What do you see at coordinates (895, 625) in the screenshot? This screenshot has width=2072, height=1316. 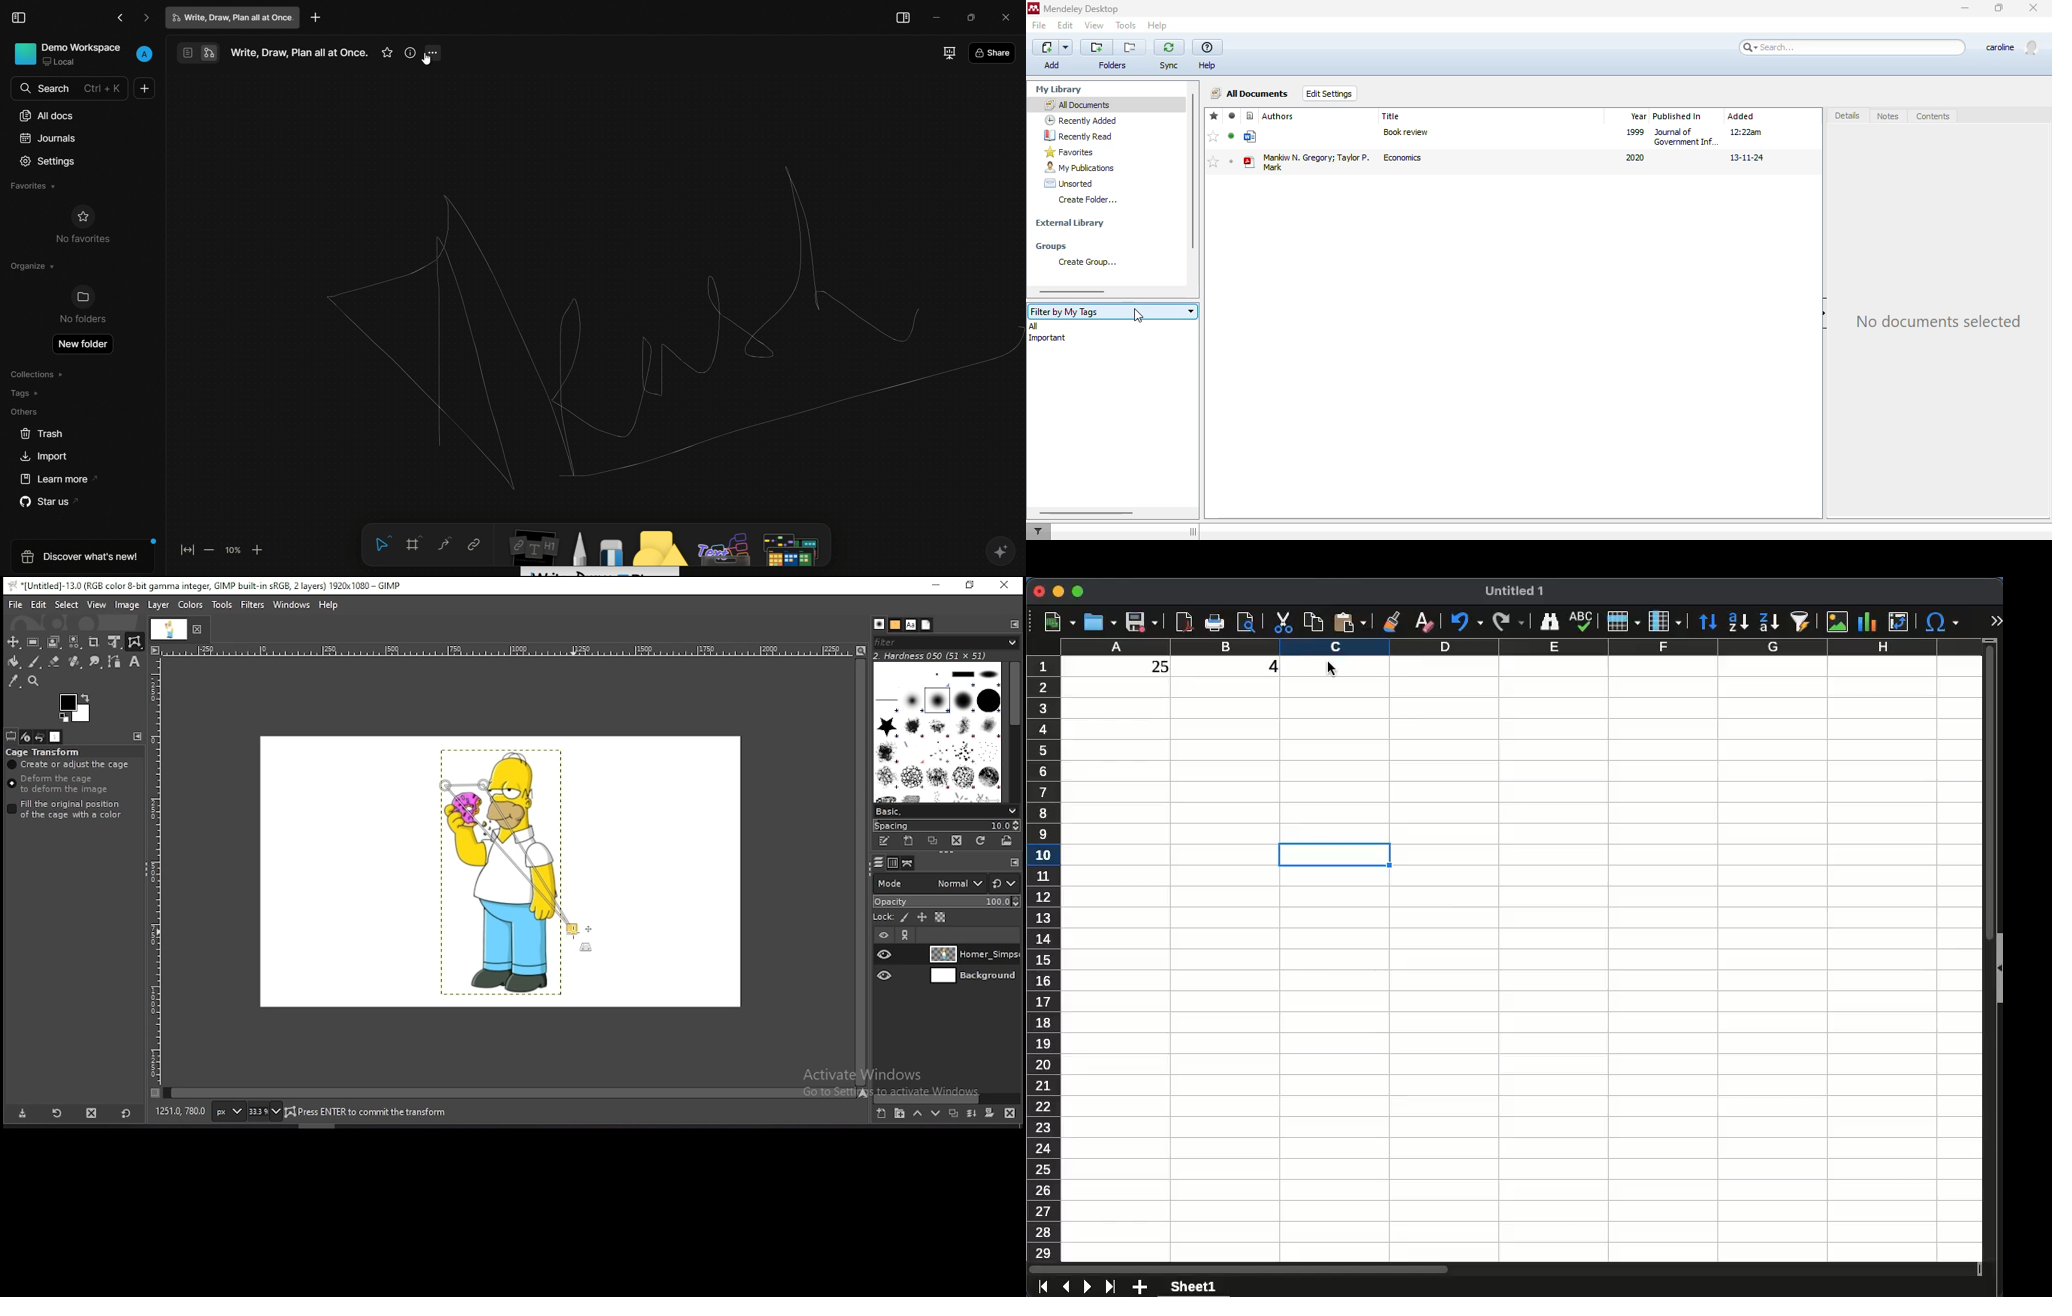 I see `patterns` at bounding box center [895, 625].